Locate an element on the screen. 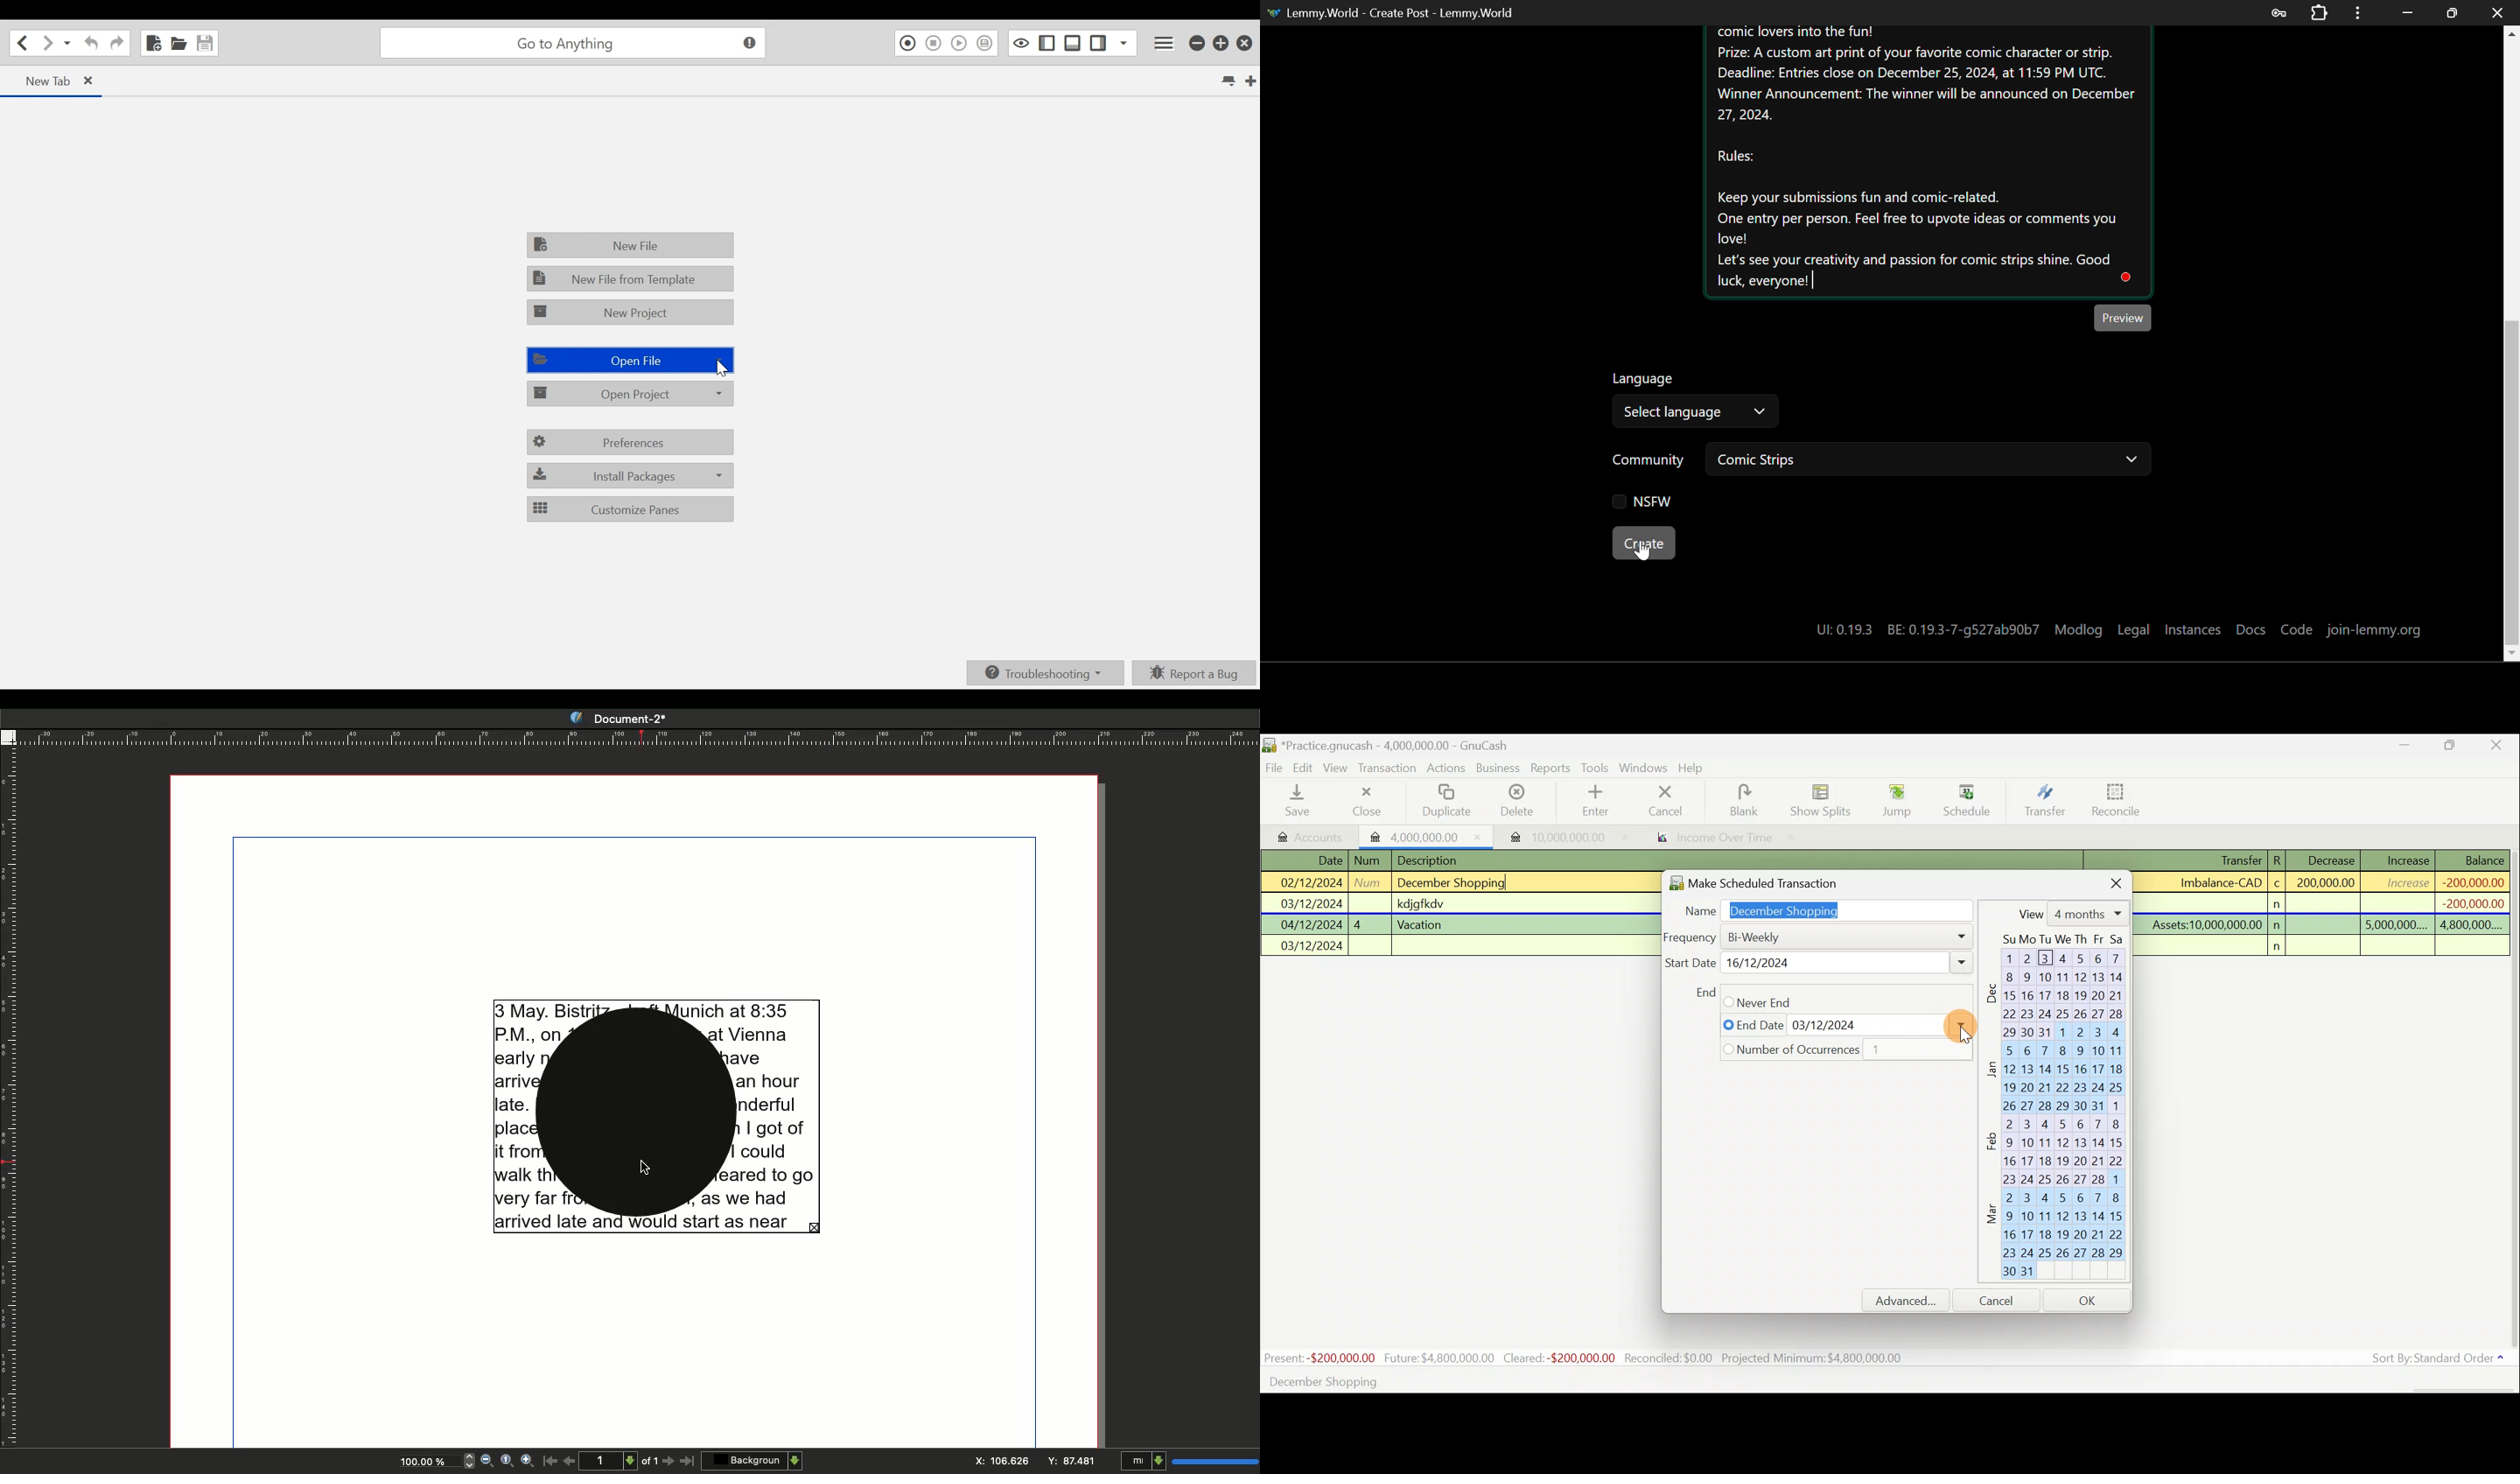  Show splits is located at coordinates (1824, 800).